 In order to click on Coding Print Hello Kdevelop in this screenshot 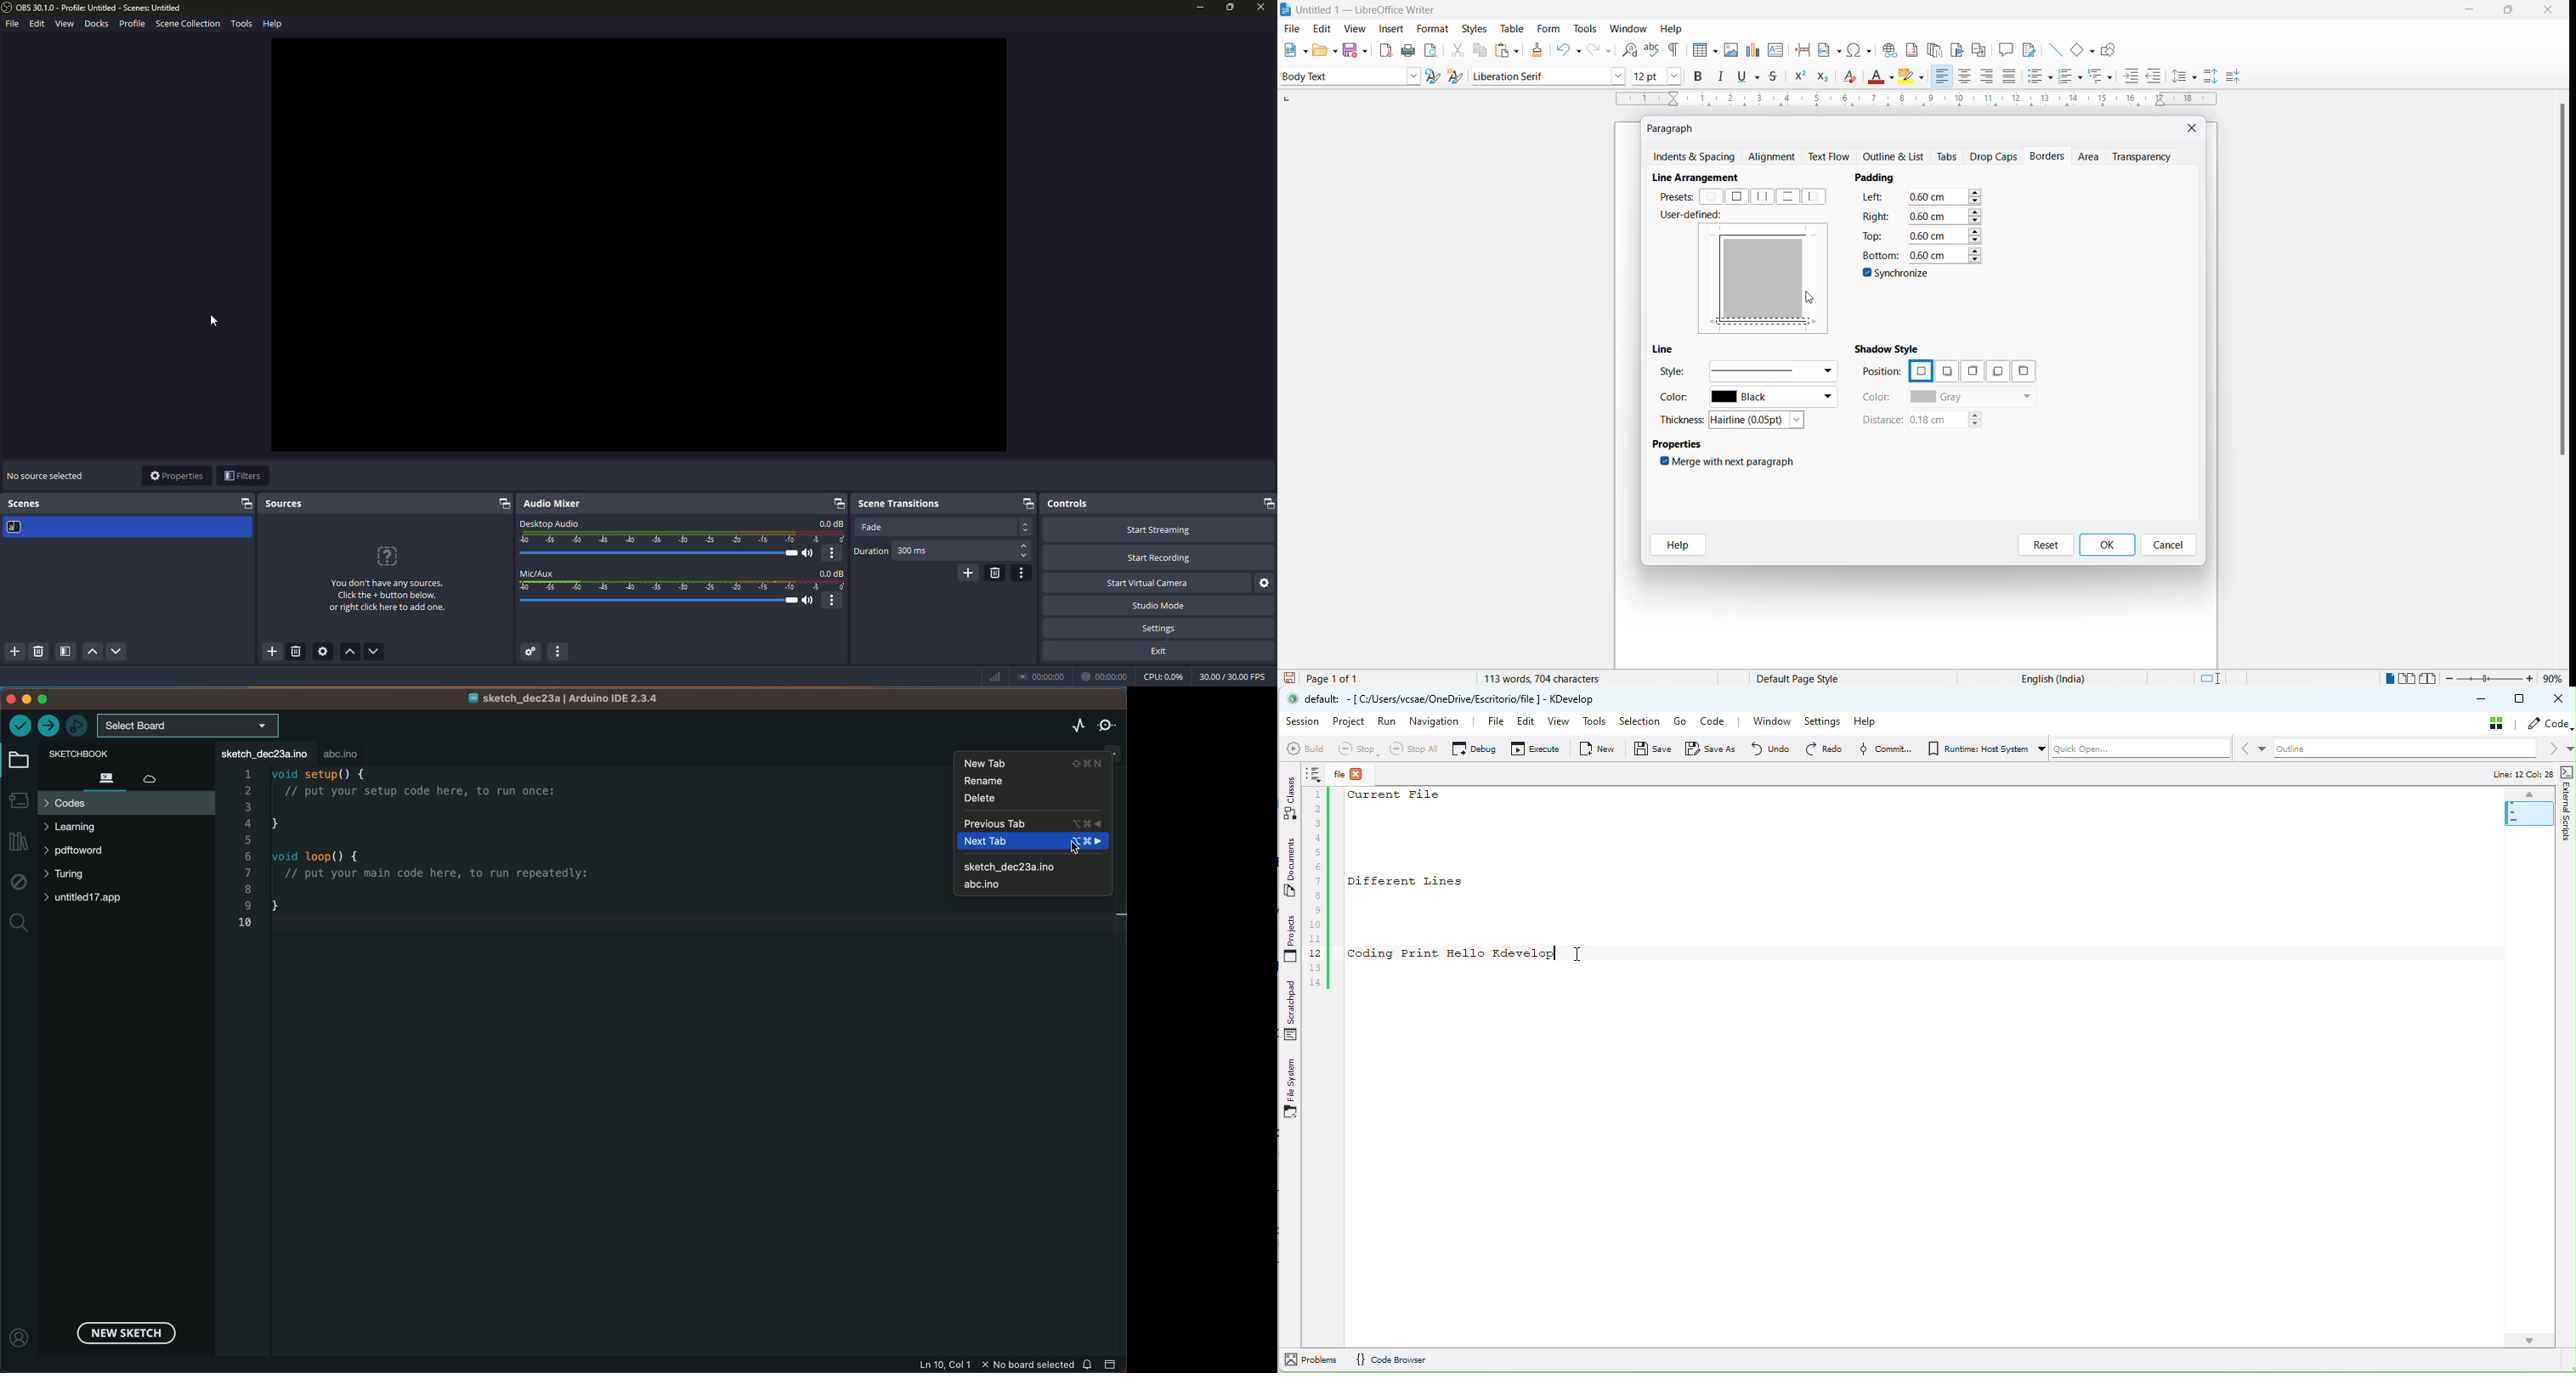, I will do `click(1452, 953)`.